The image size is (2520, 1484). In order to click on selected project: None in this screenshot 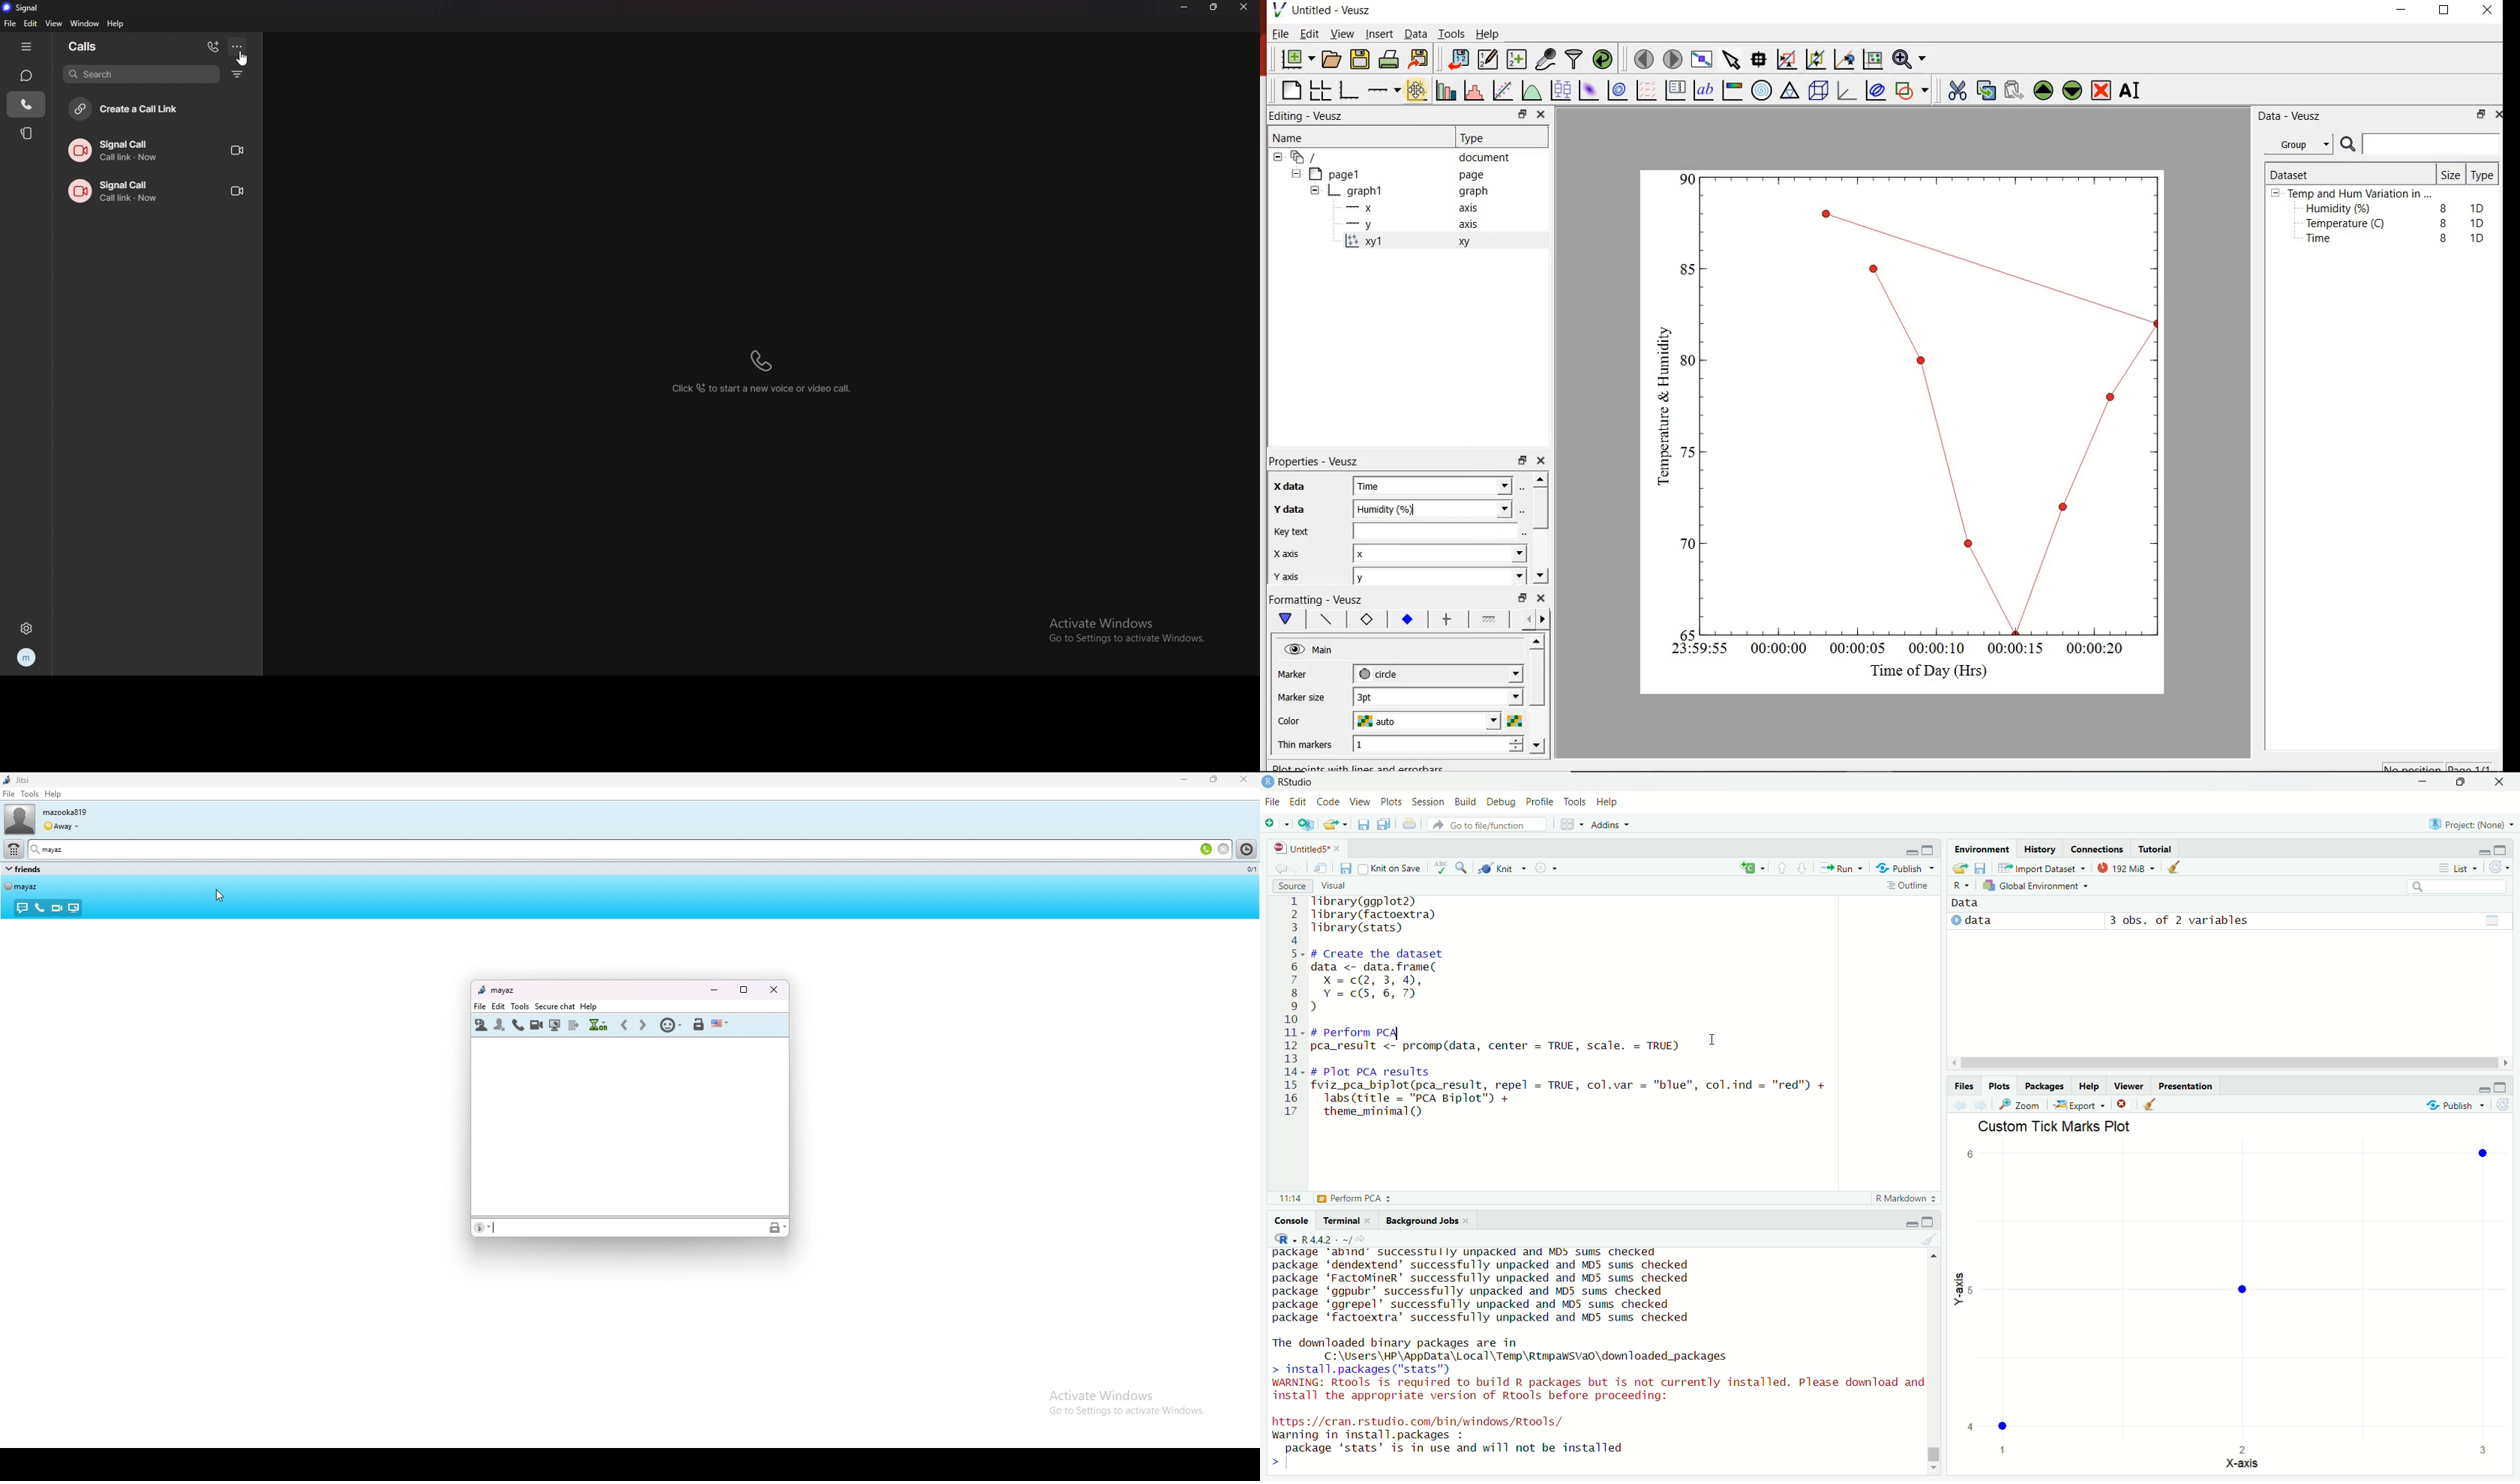, I will do `click(2468, 824)`.